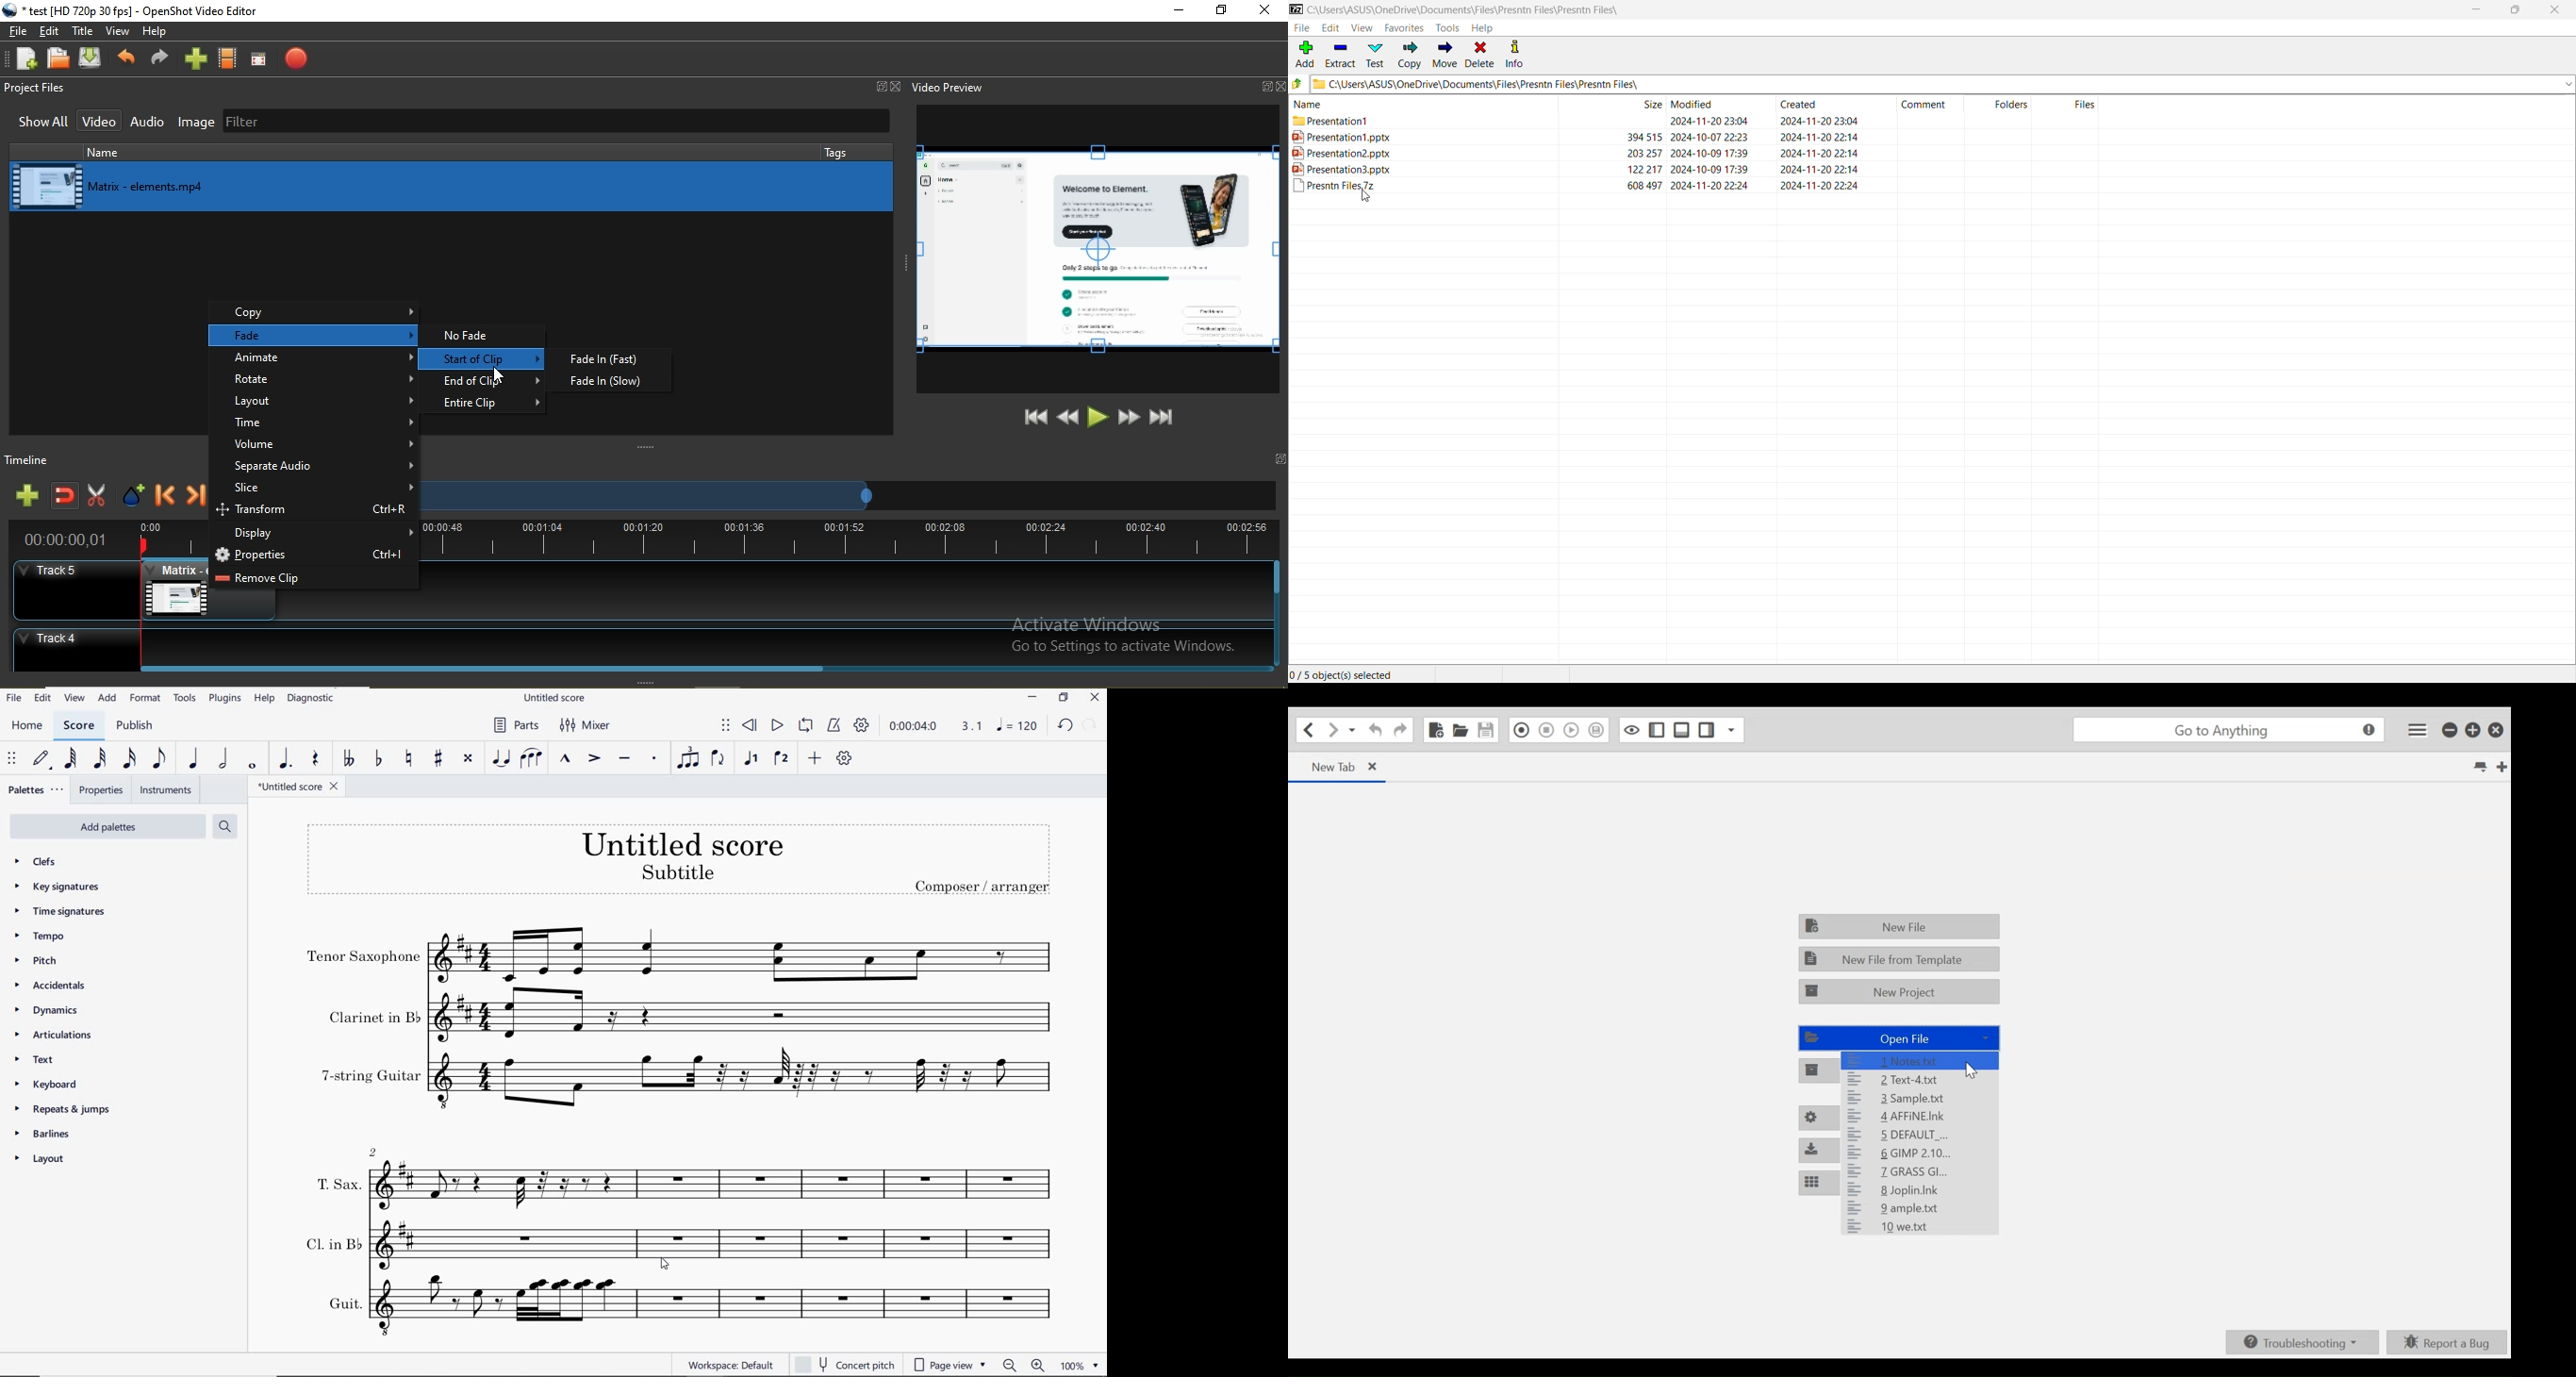 Image resolution: width=2576 pixels, height=1400 pixels. Describe the element at coordinates (311, 379) in the screenshot. I see `rotate` at that location.